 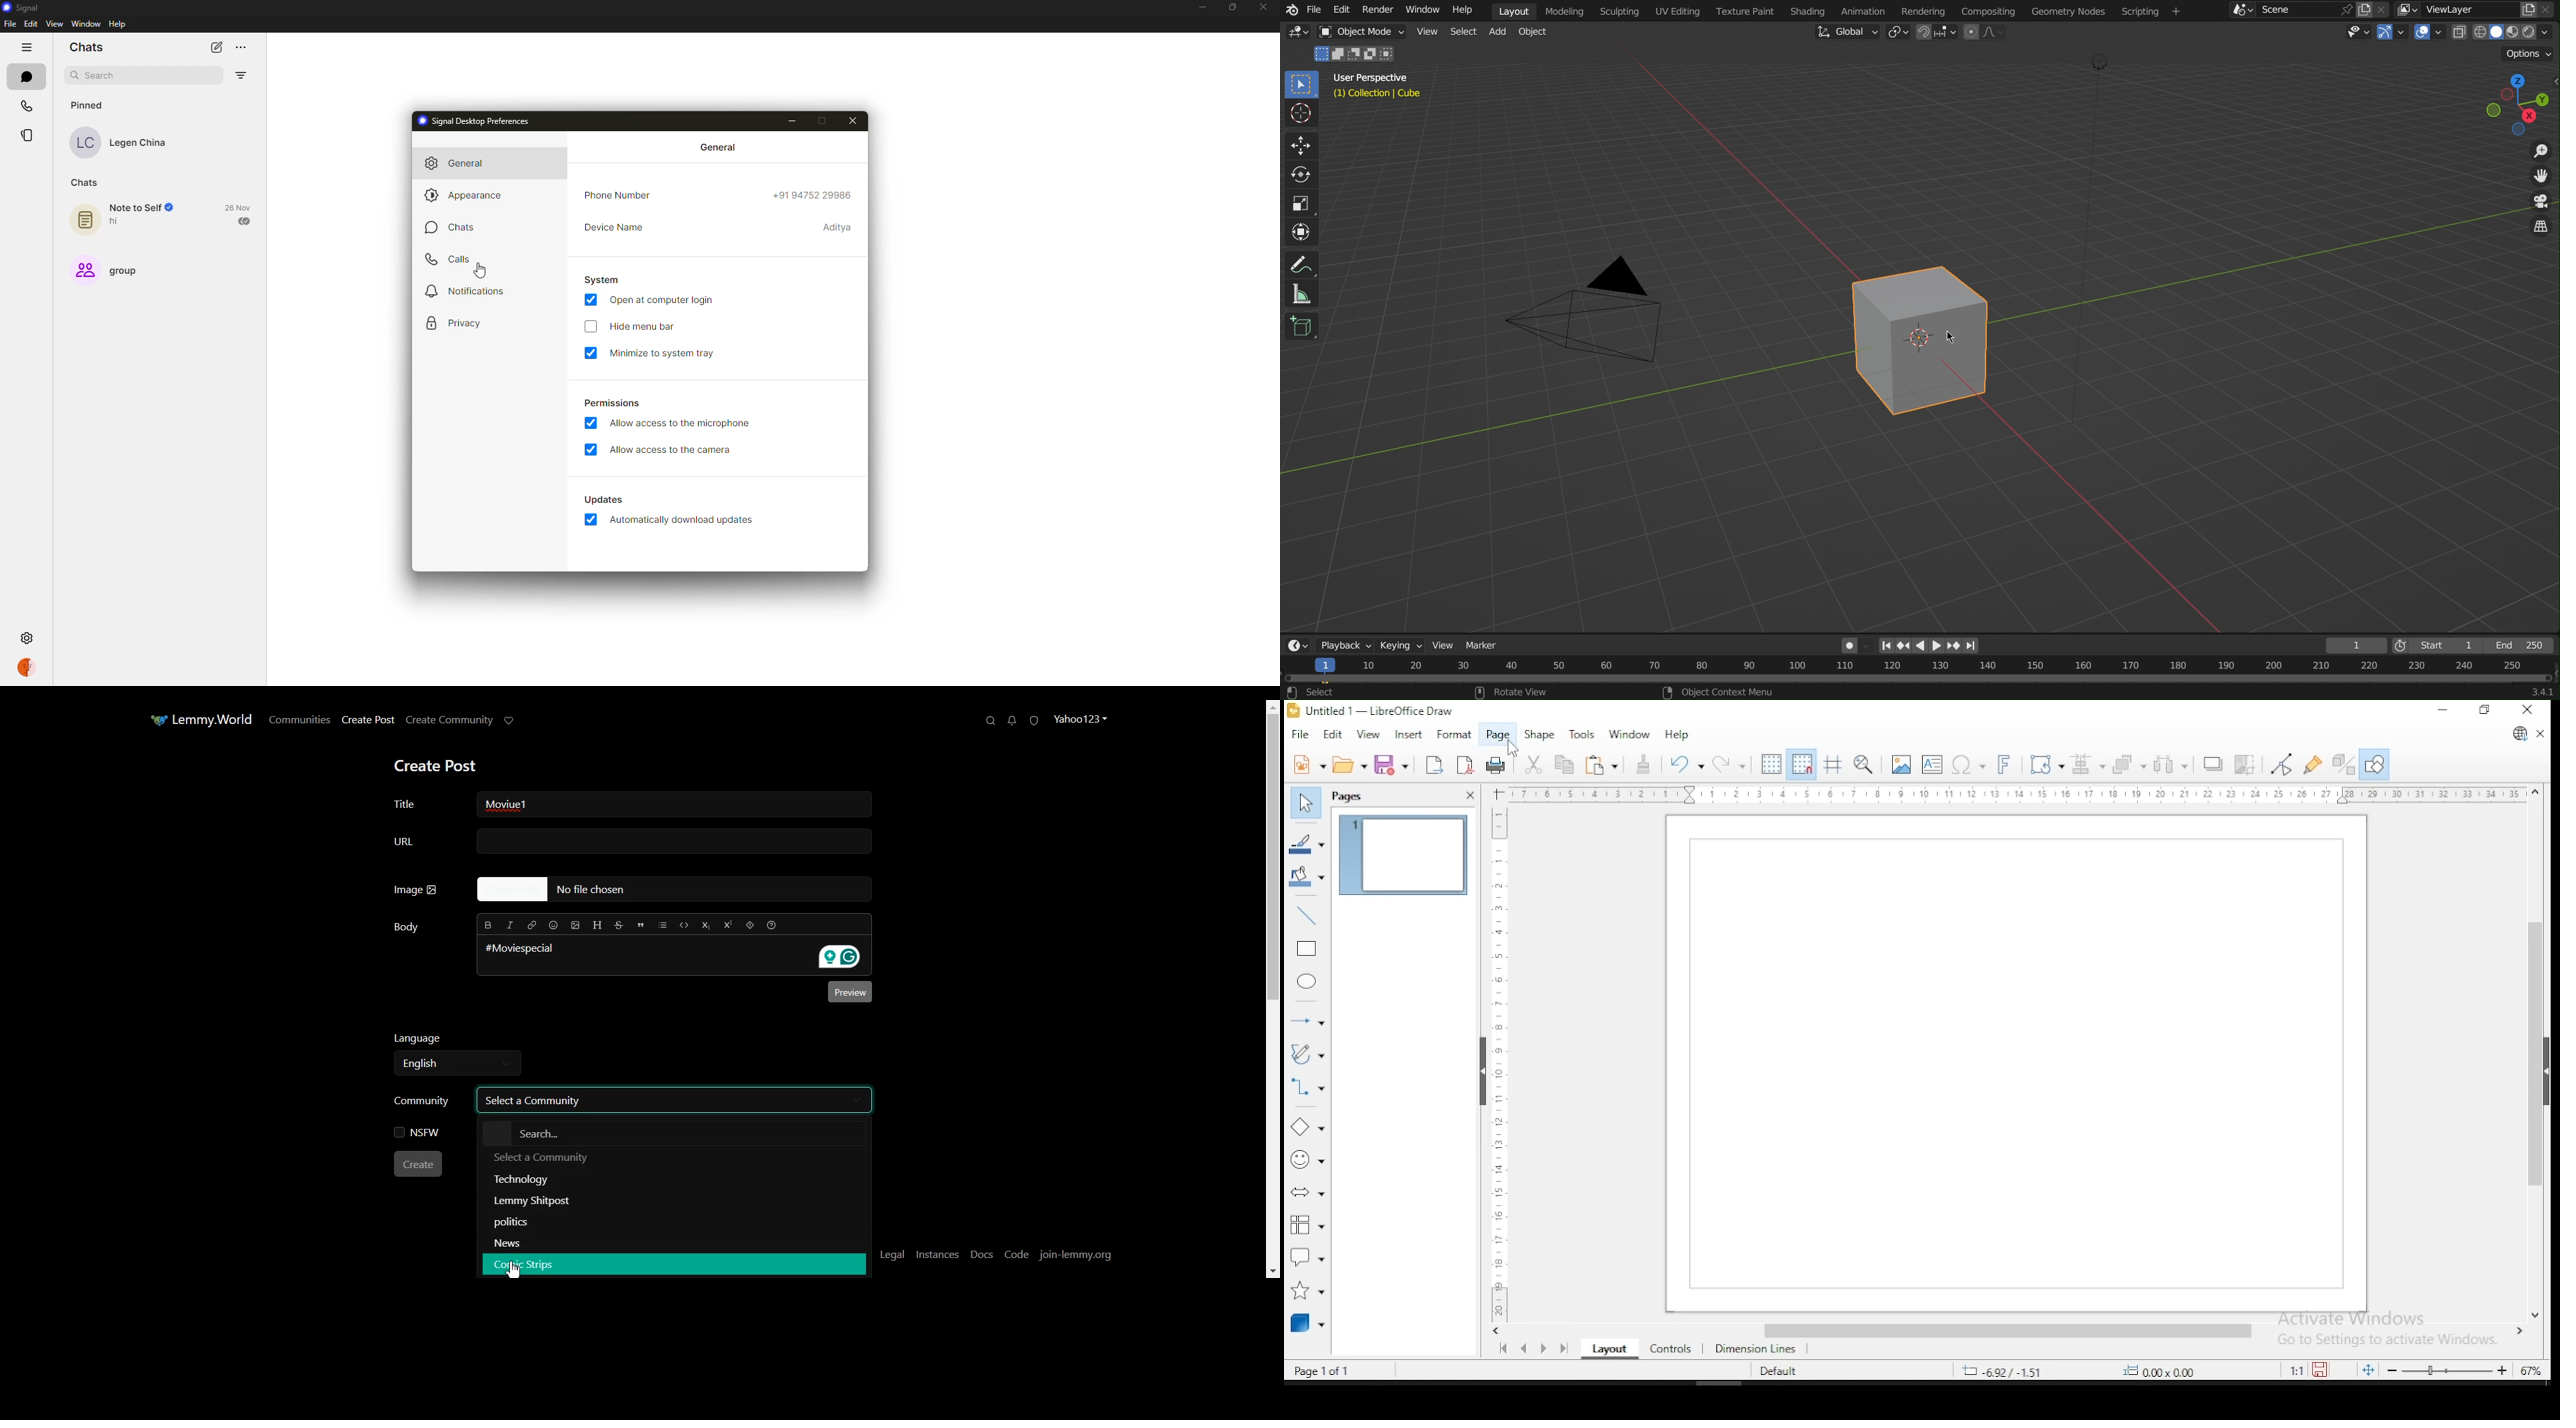 What do you see at coordinates (1307, 877) in the screenshot?
I see `fill color` at bounding box center [1307, 877].